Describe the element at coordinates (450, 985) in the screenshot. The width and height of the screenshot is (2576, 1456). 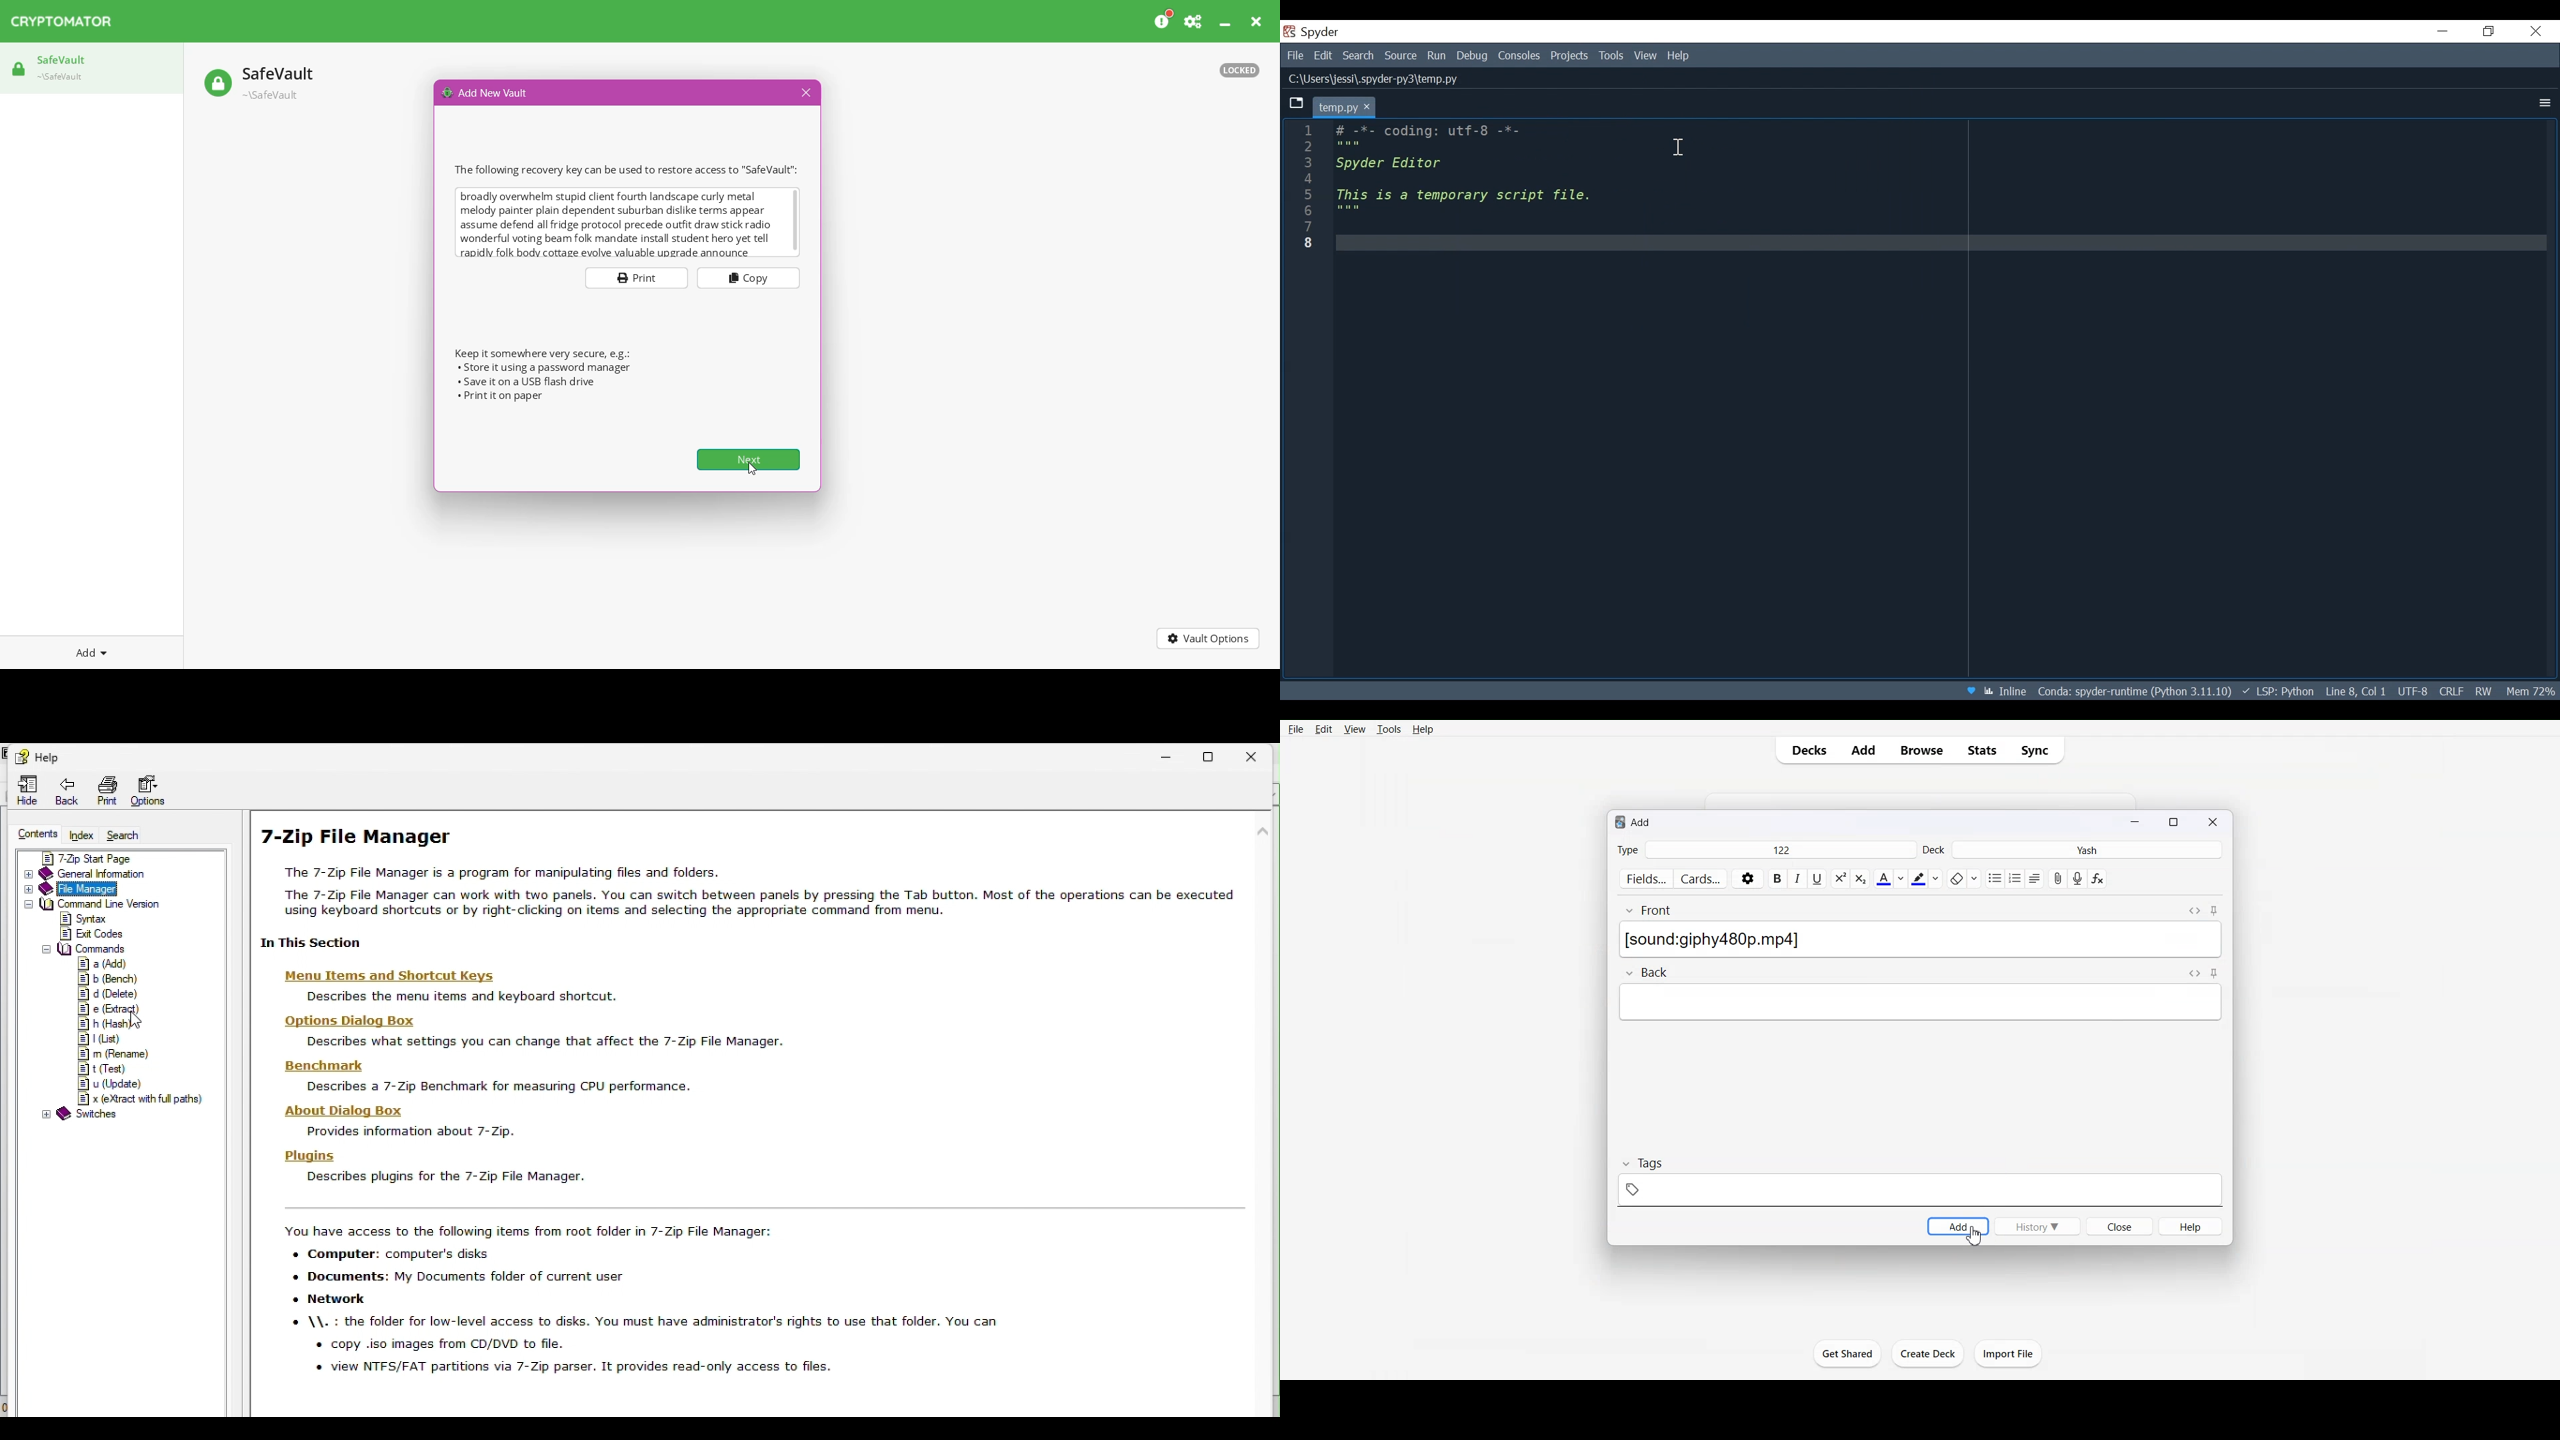
I see `menu items and shortcut keys` at that location.